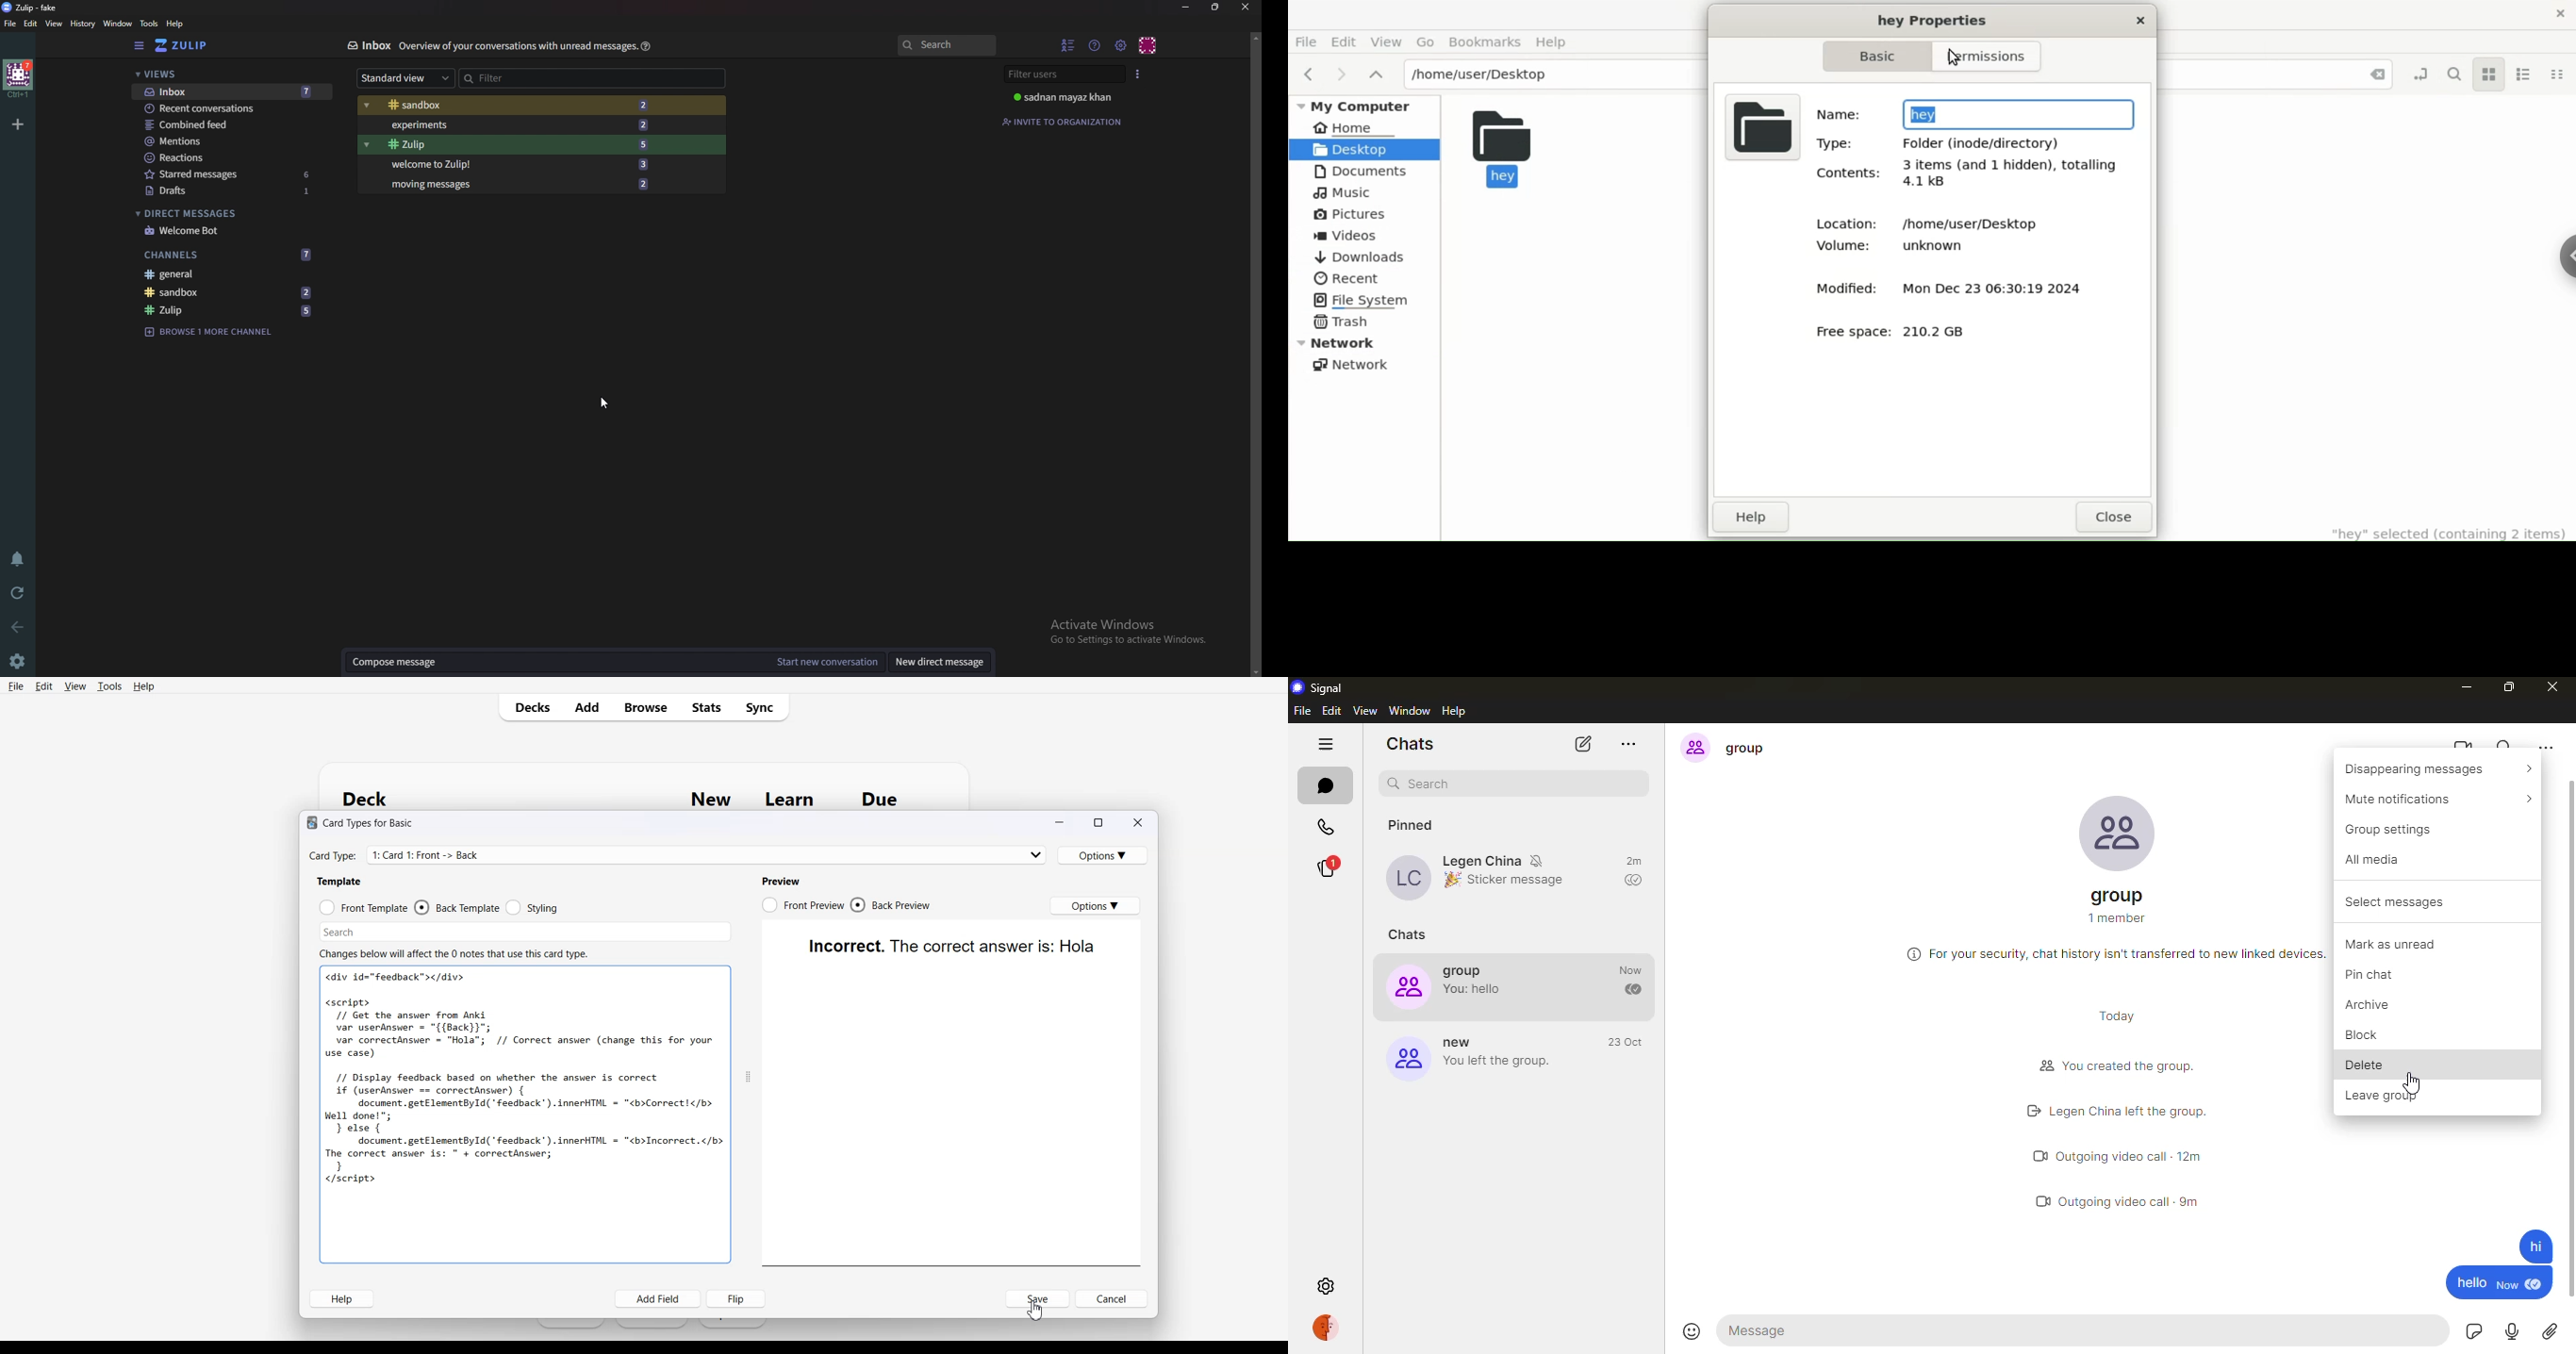 The image size is (2576, 1372). What do you see at coordinates (1405, 1062) in the screenshot?
I see `profile icon` at bounding box center [1405, 1062].